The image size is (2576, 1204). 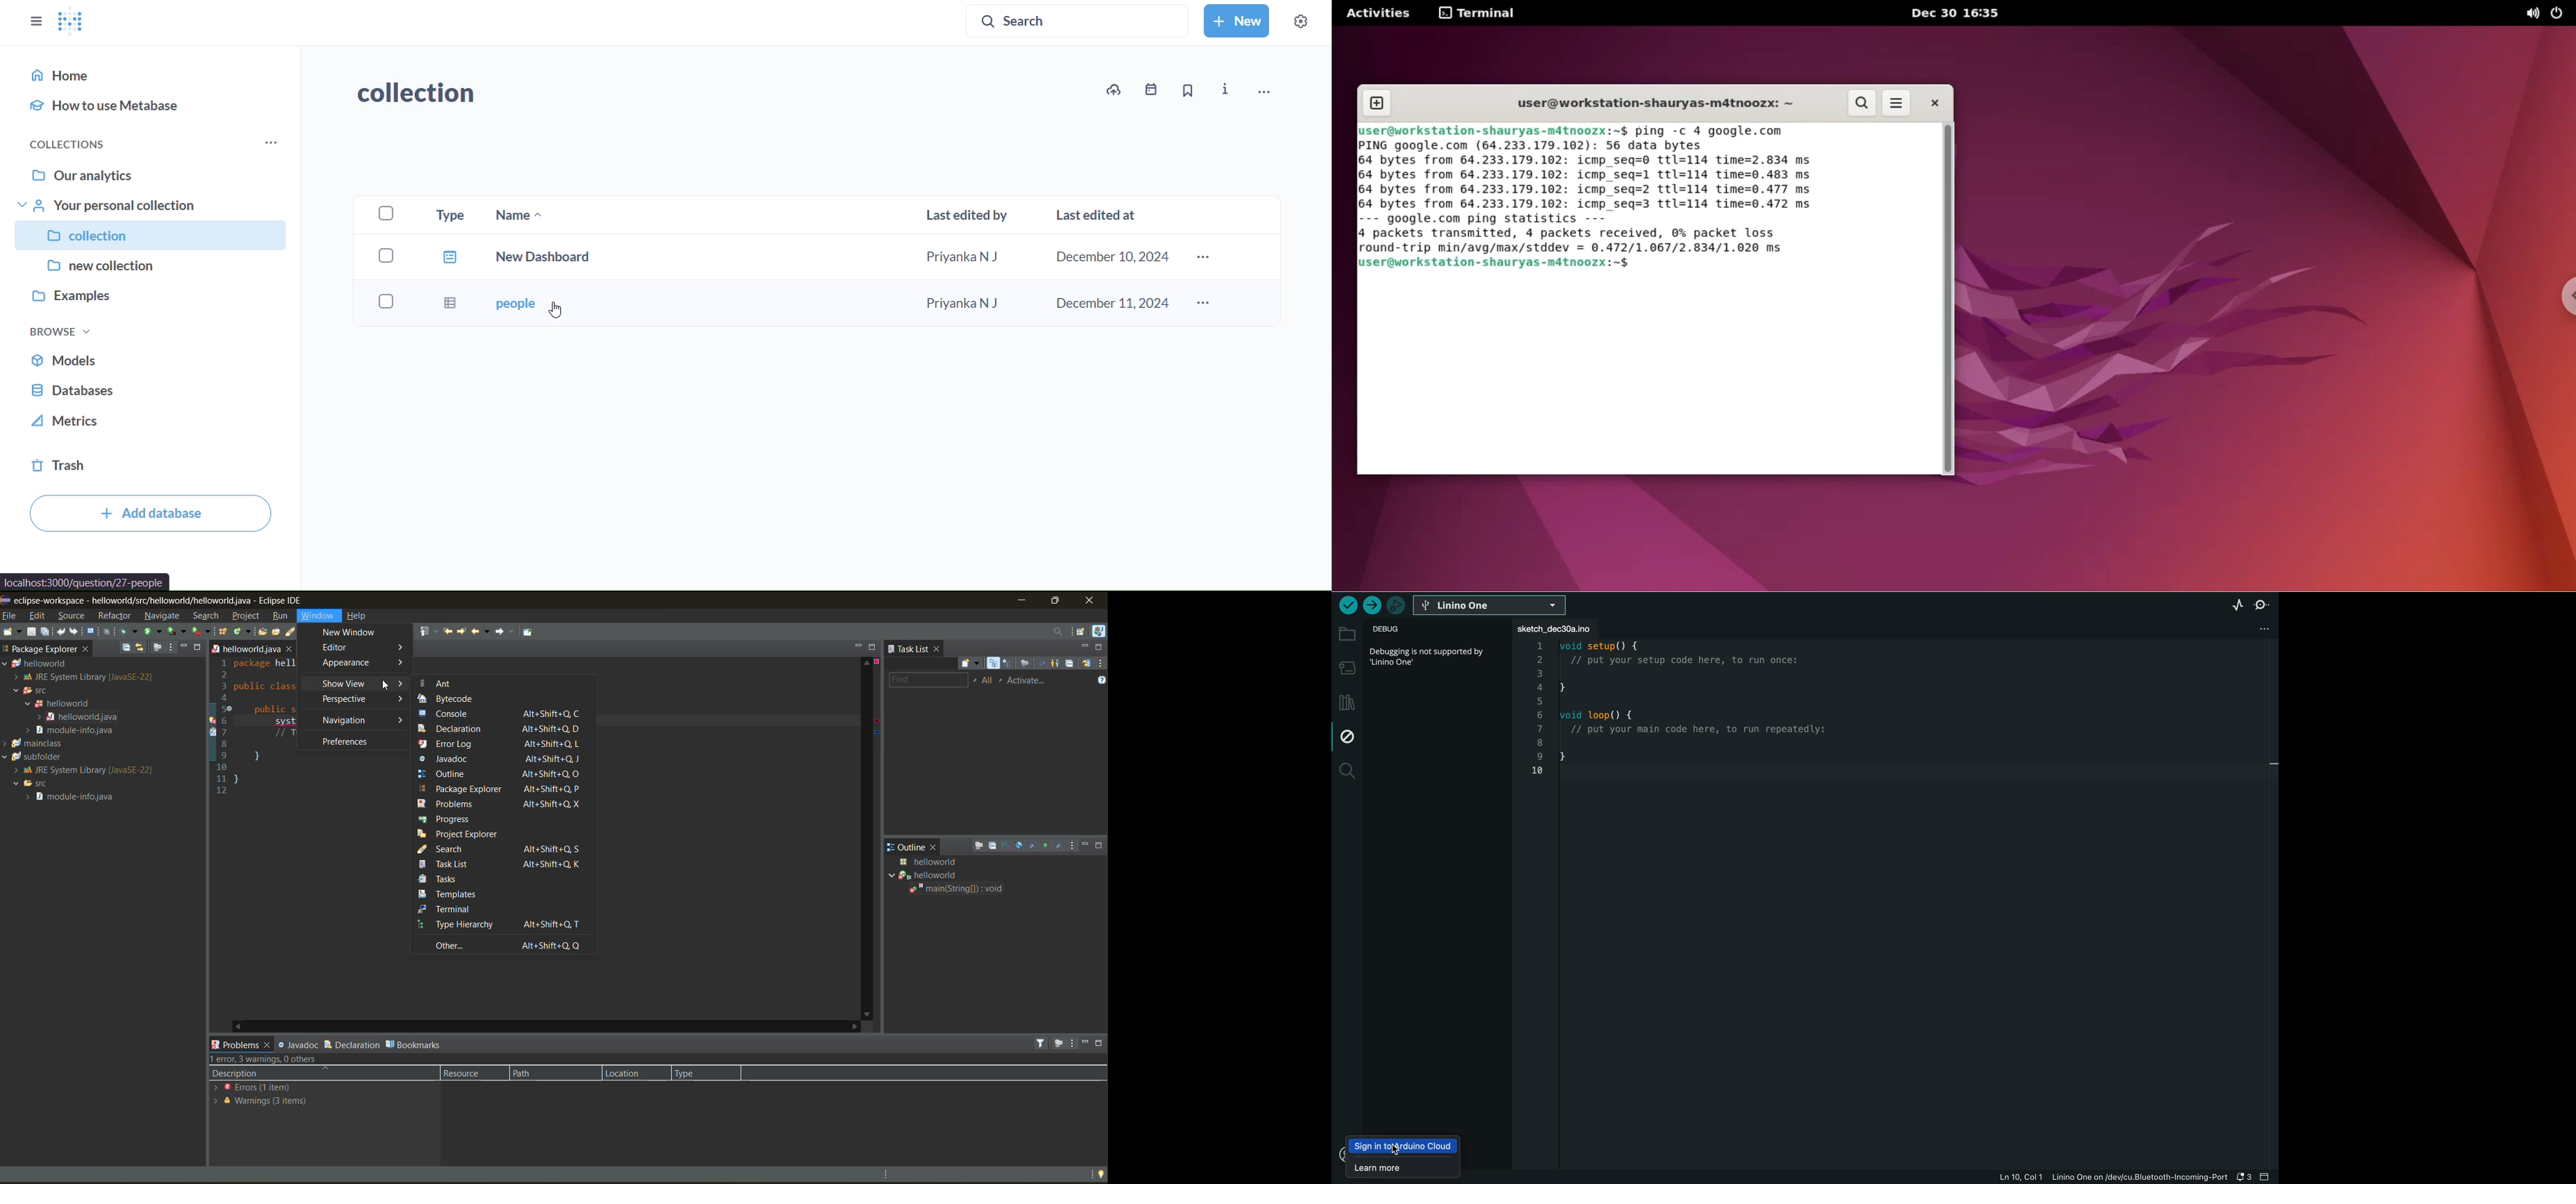 What do you see at coordinates (1023, 846) in the screenshot?
I see `hide fields` at bounding box center [1023, 846].